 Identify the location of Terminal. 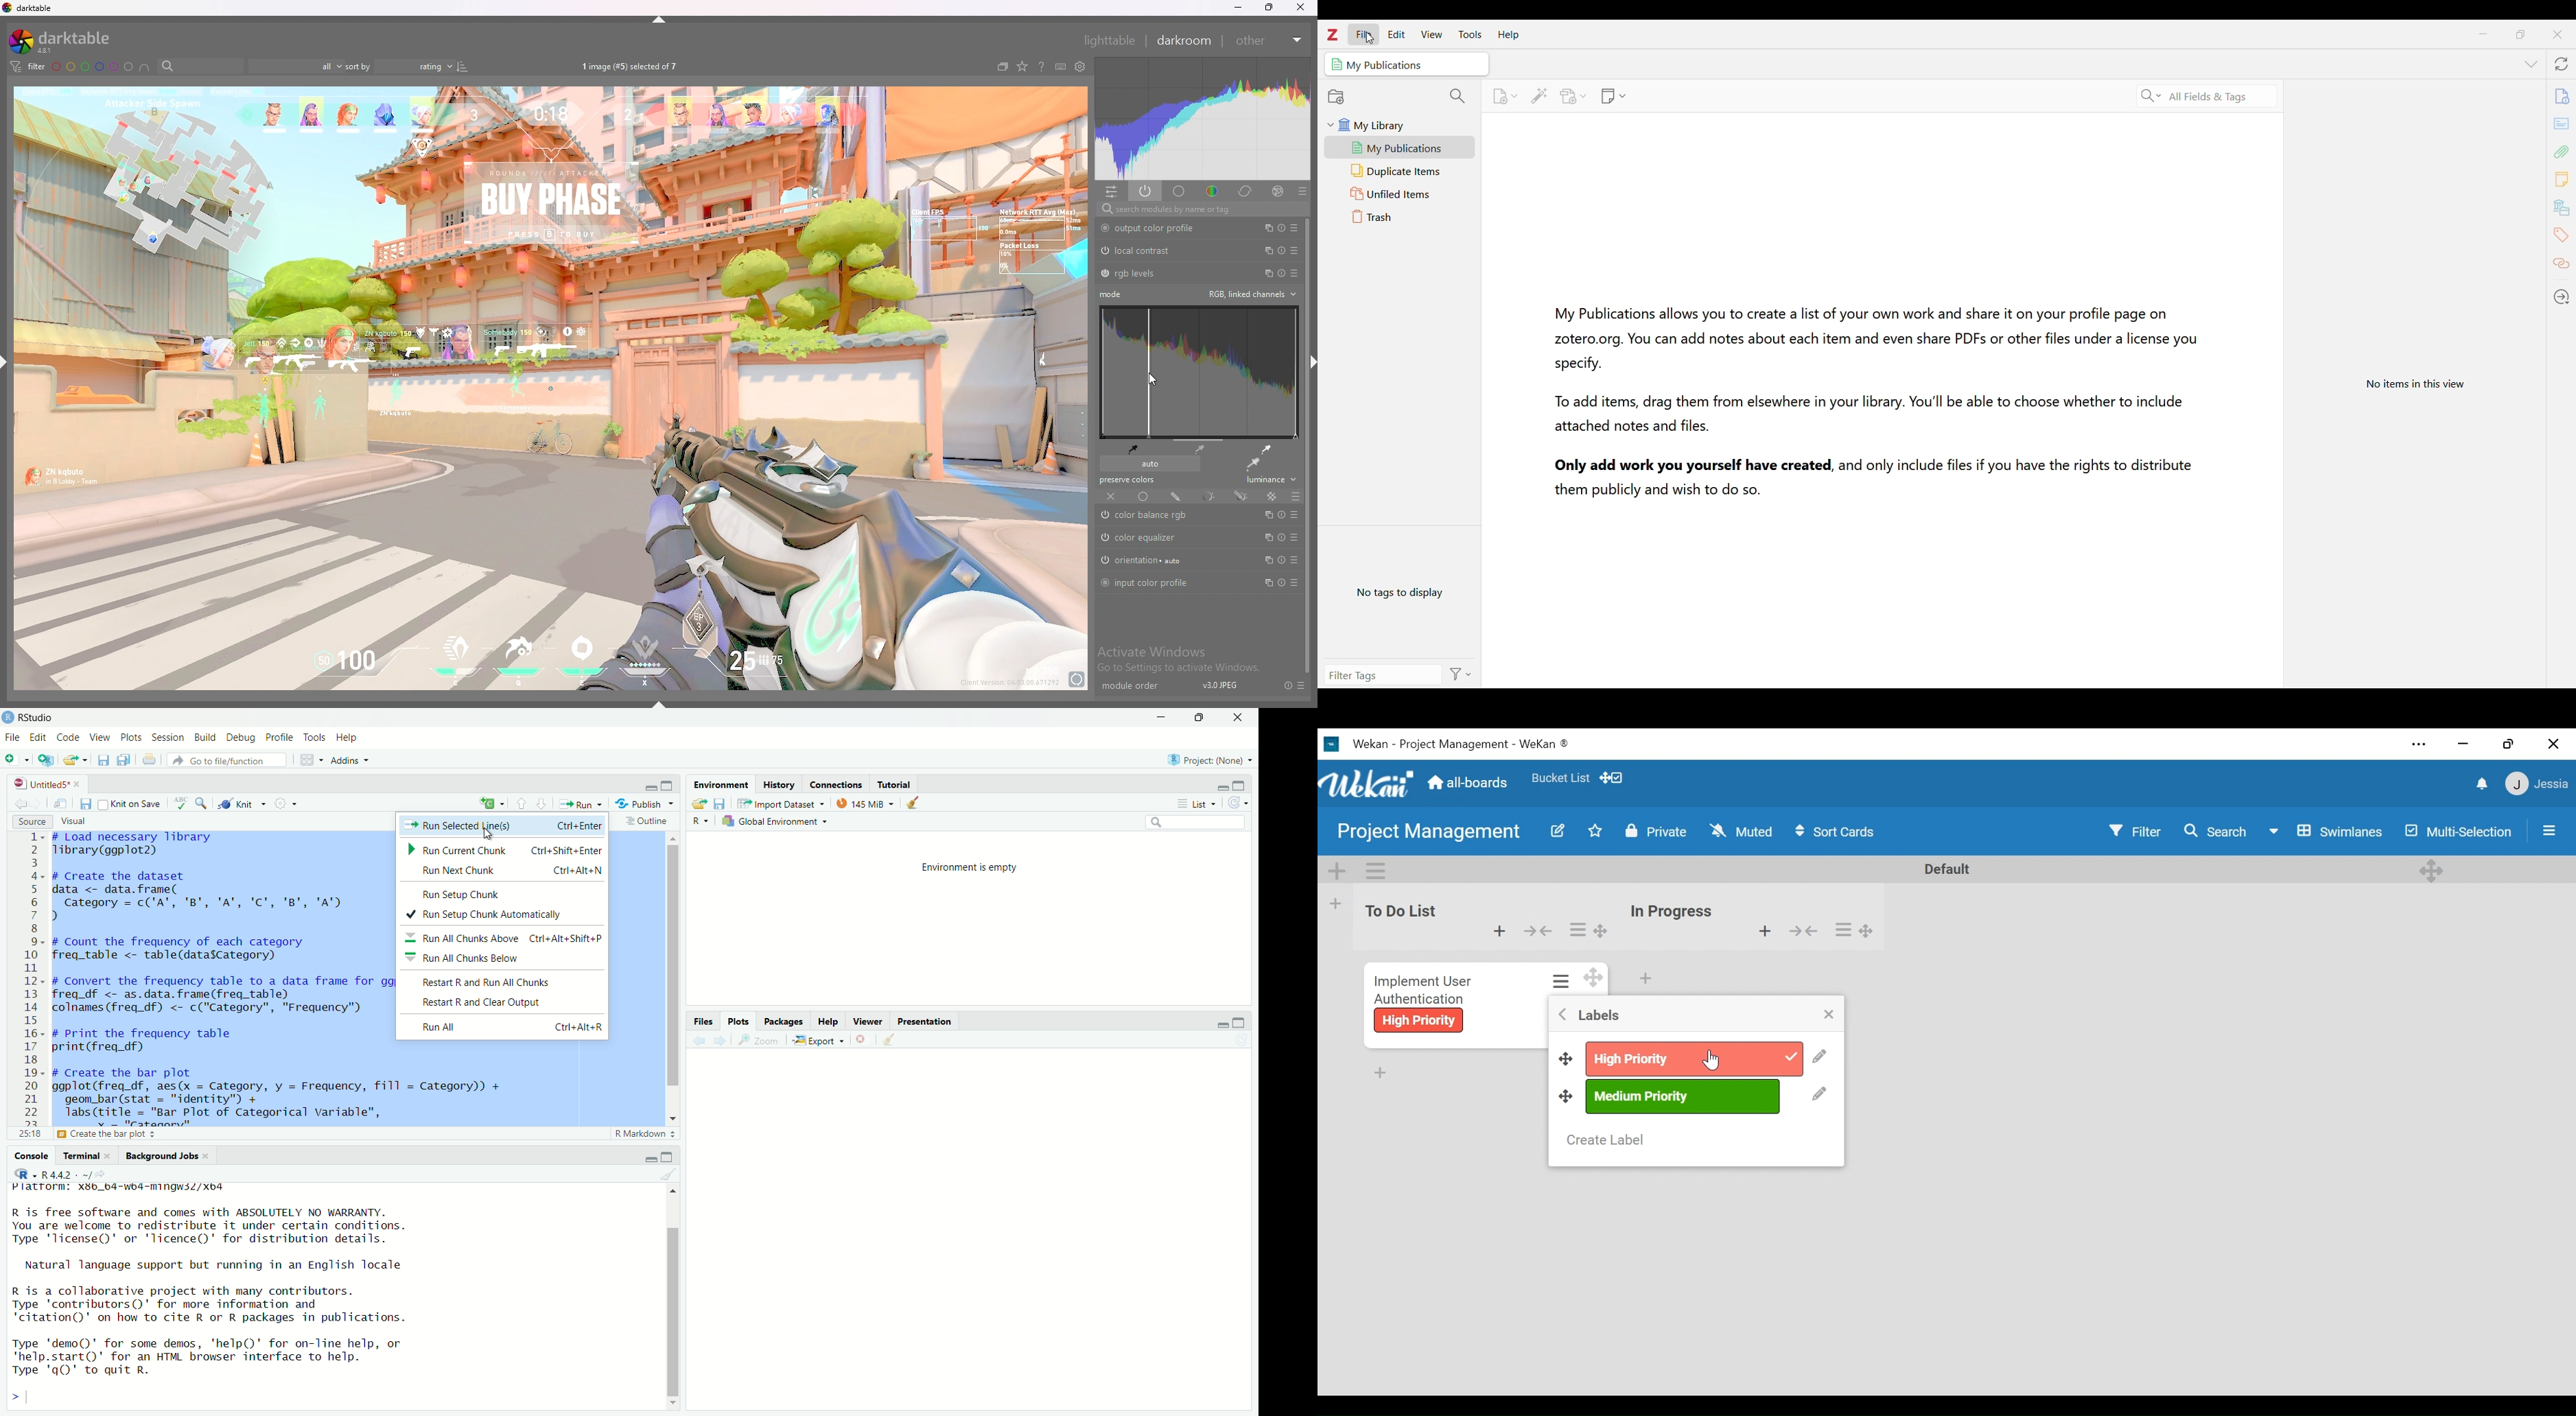
(80, 1156).